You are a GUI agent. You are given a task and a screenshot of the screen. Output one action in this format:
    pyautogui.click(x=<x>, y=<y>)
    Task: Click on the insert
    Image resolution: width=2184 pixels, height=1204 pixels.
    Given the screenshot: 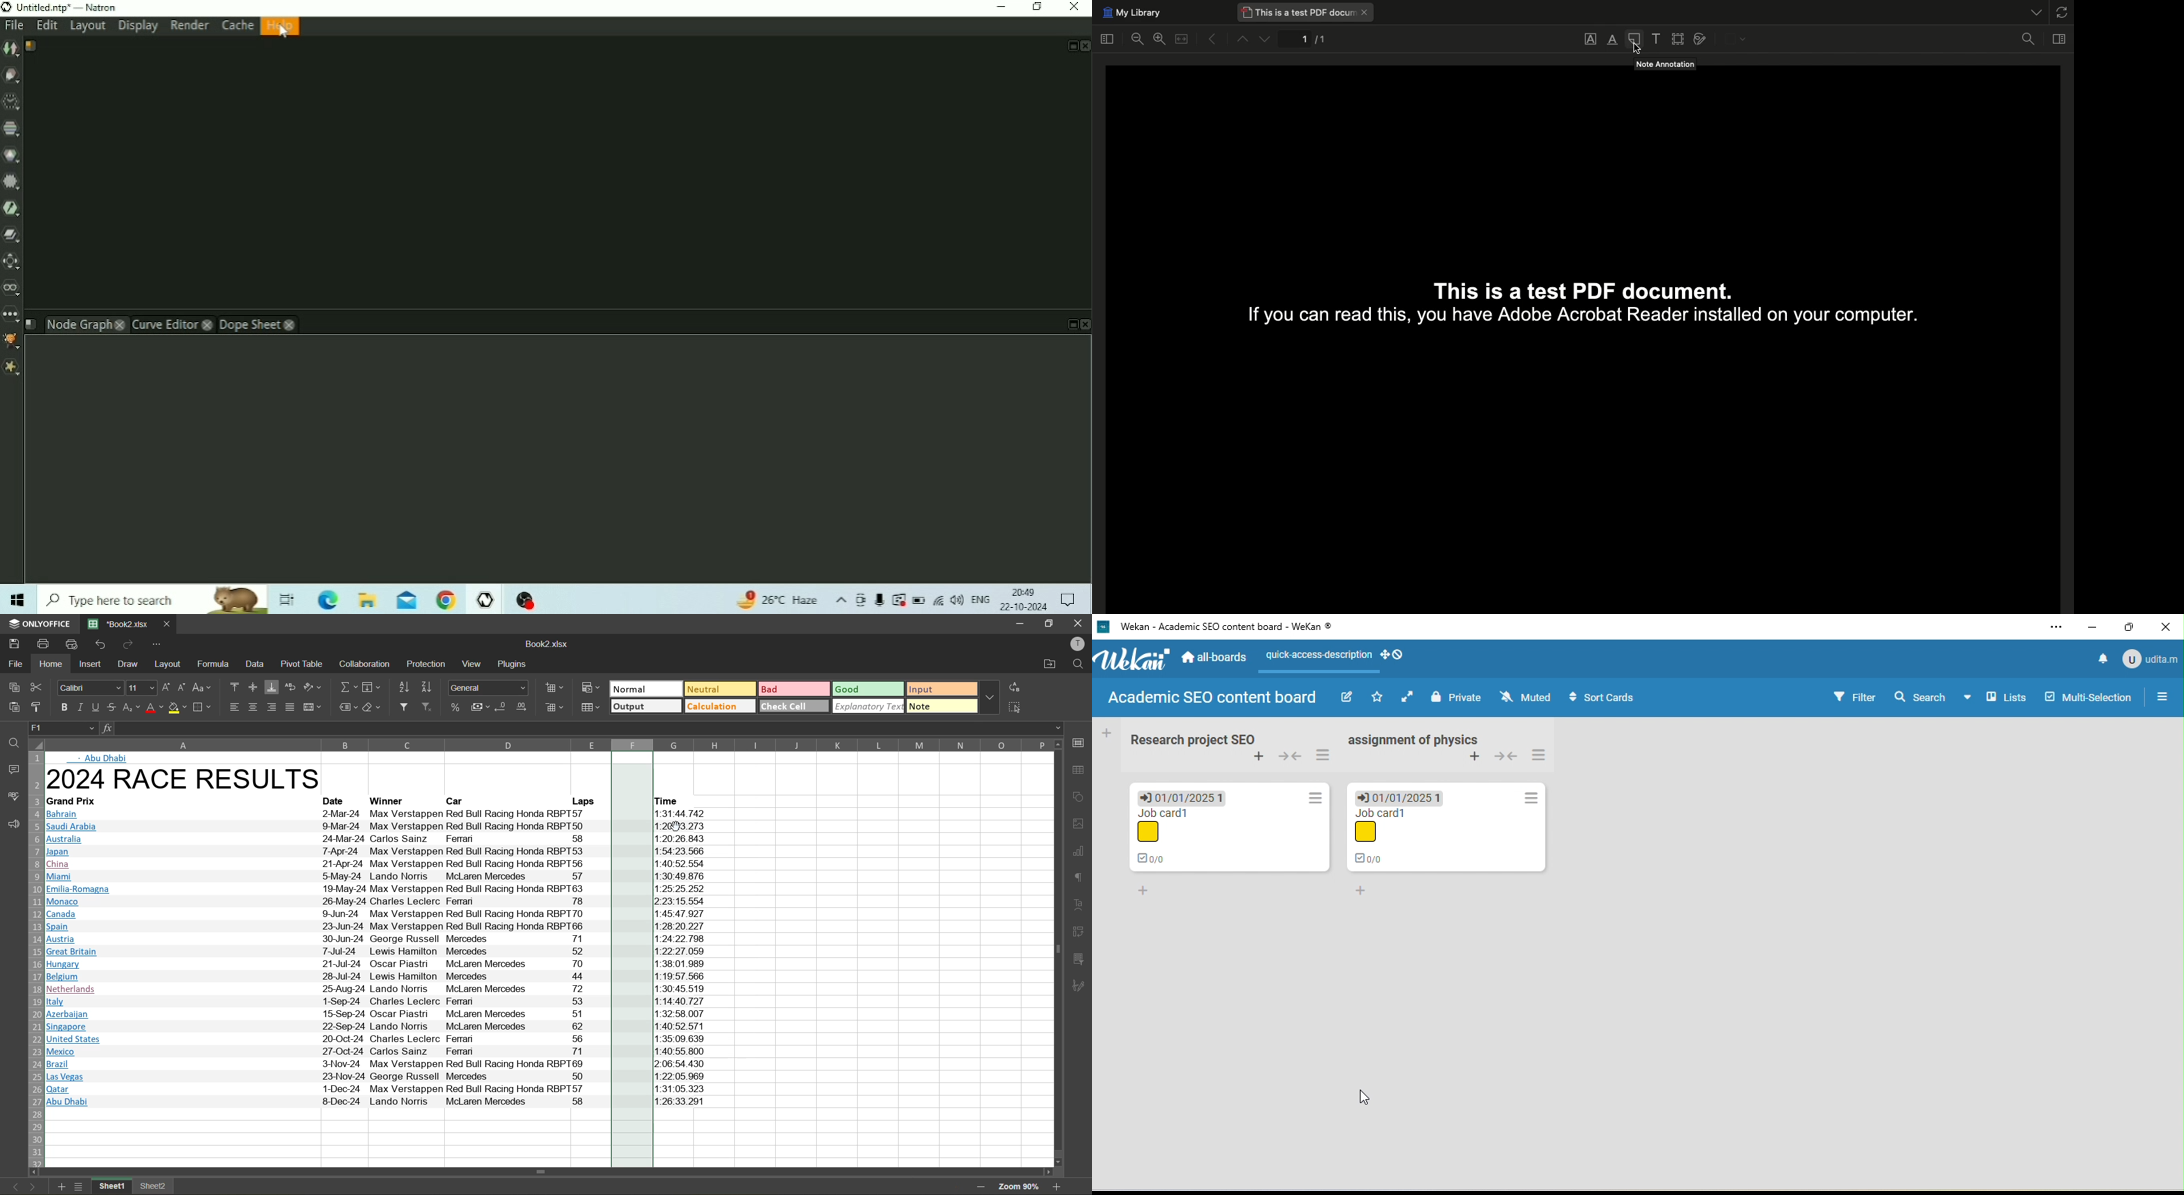 What is the action you would take?
    pyautogui.click(x=88, y=665)
    